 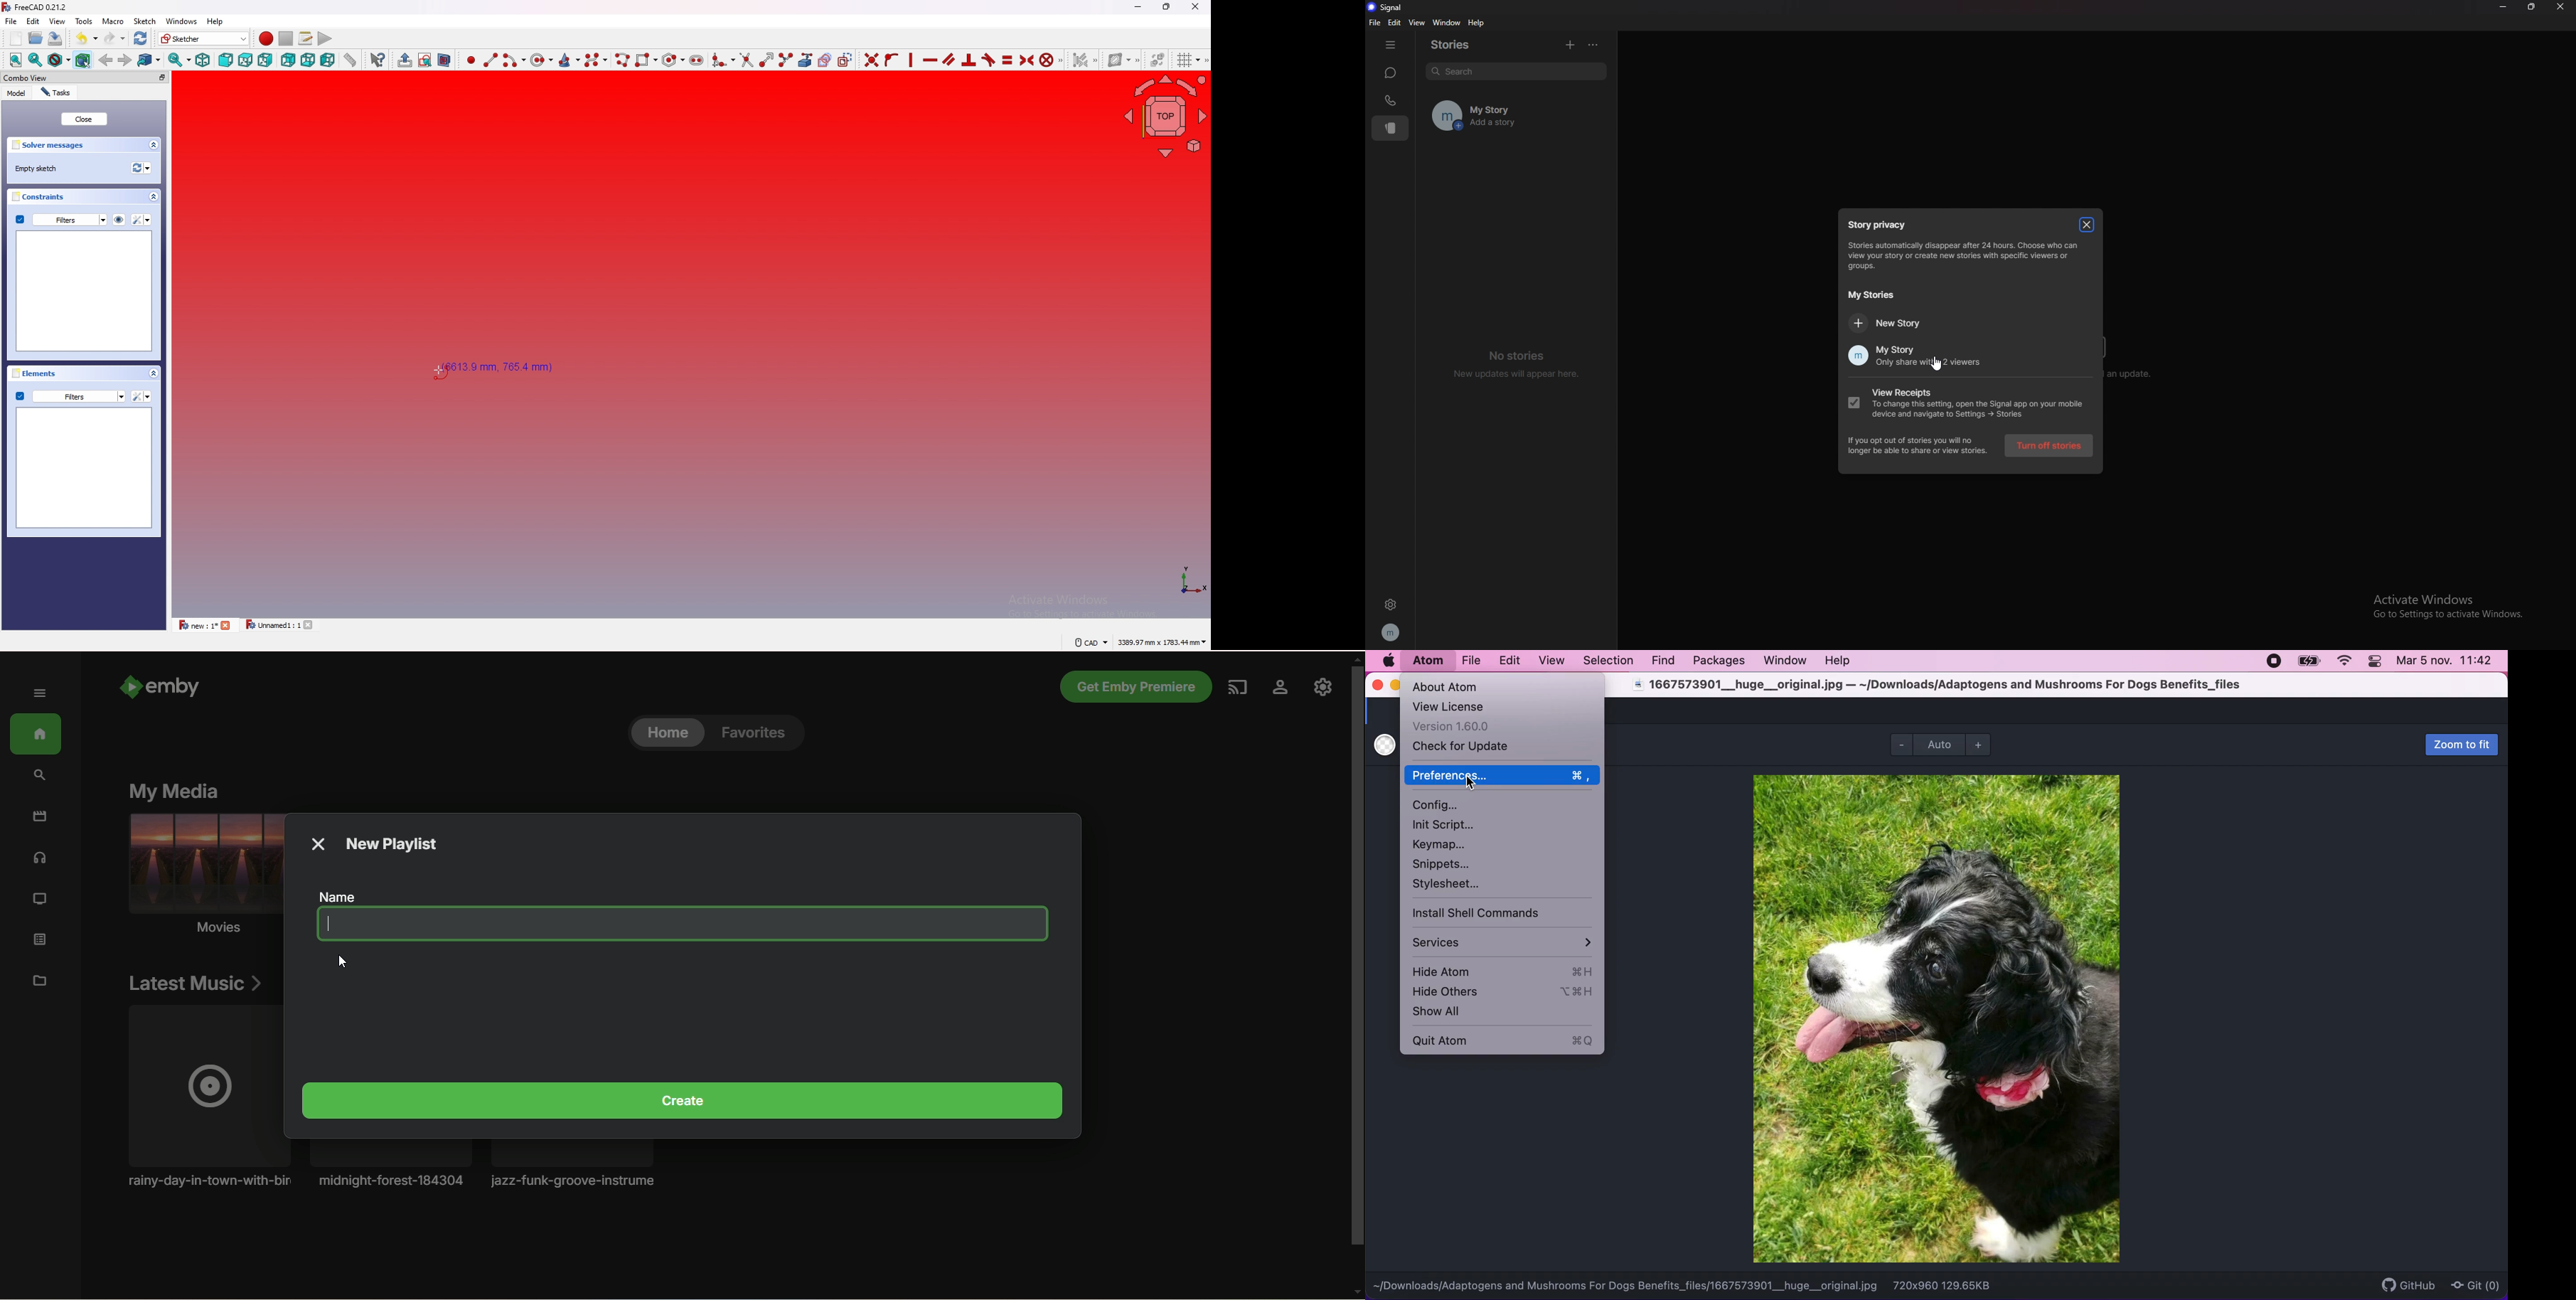 What do you see at coordinates (35, 21) in the screenshot?
I see `edit` at bounding box center [35, 21].